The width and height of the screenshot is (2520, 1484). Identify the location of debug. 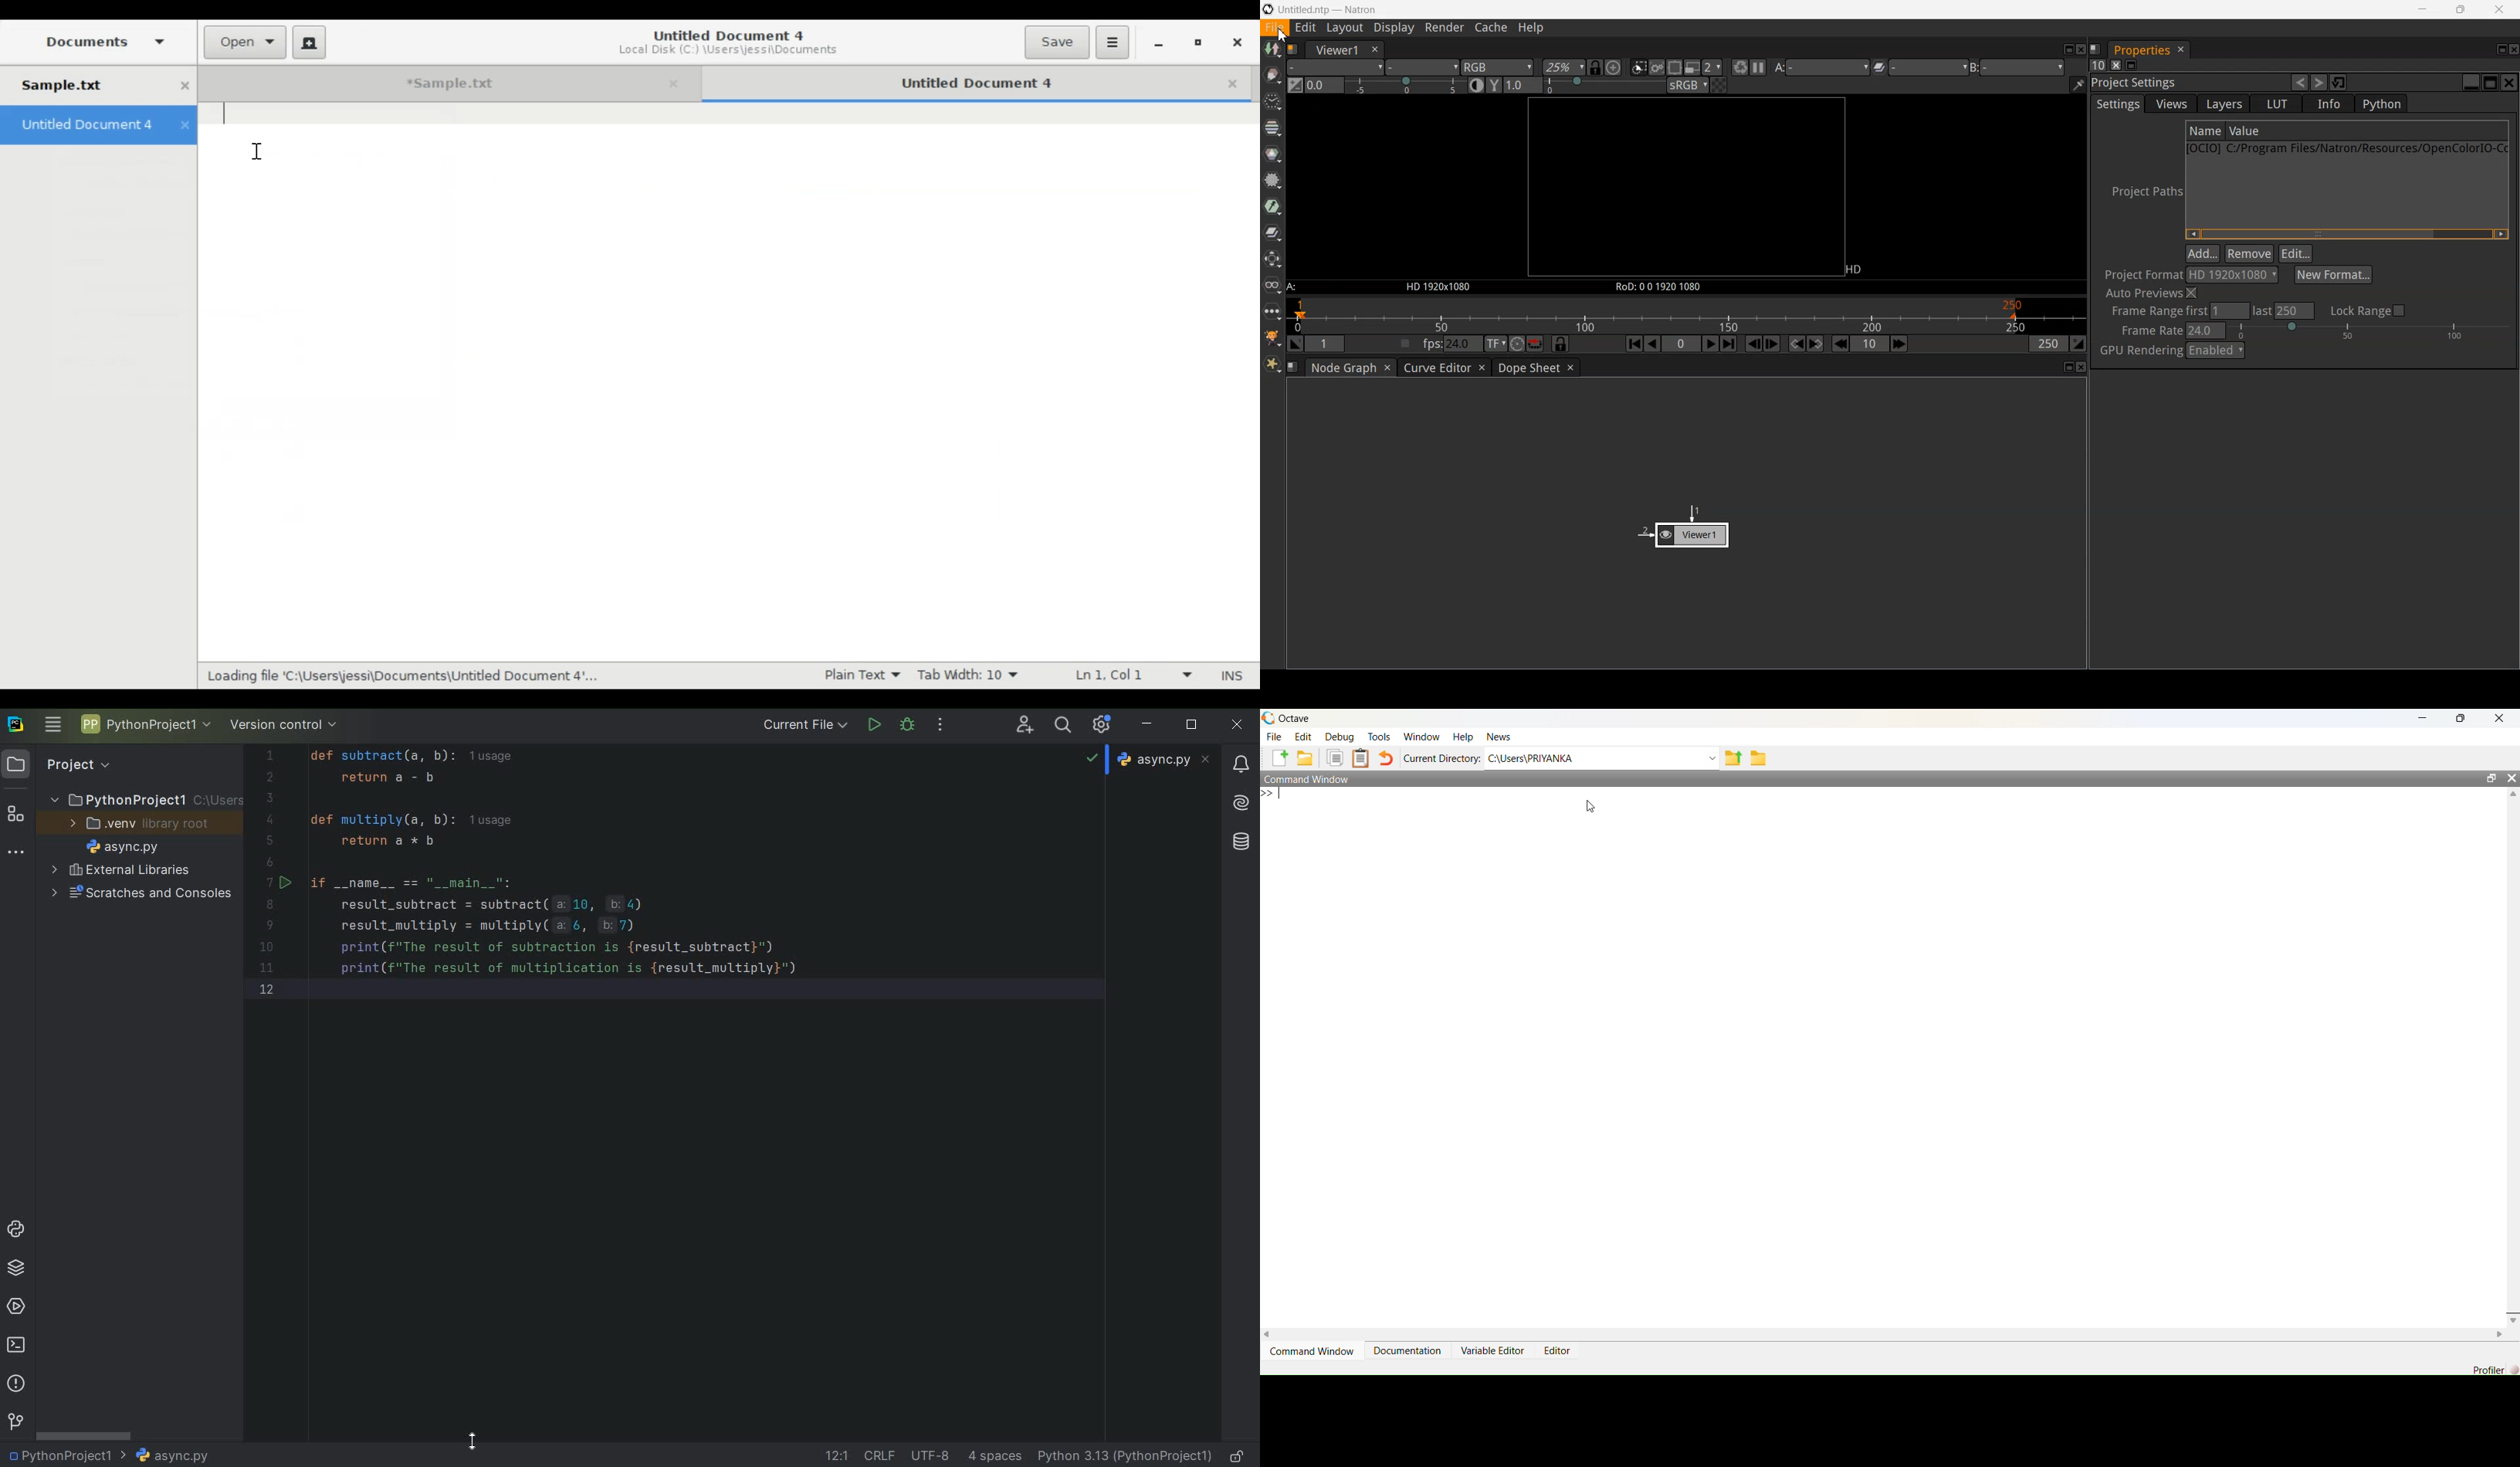
(909, 727).